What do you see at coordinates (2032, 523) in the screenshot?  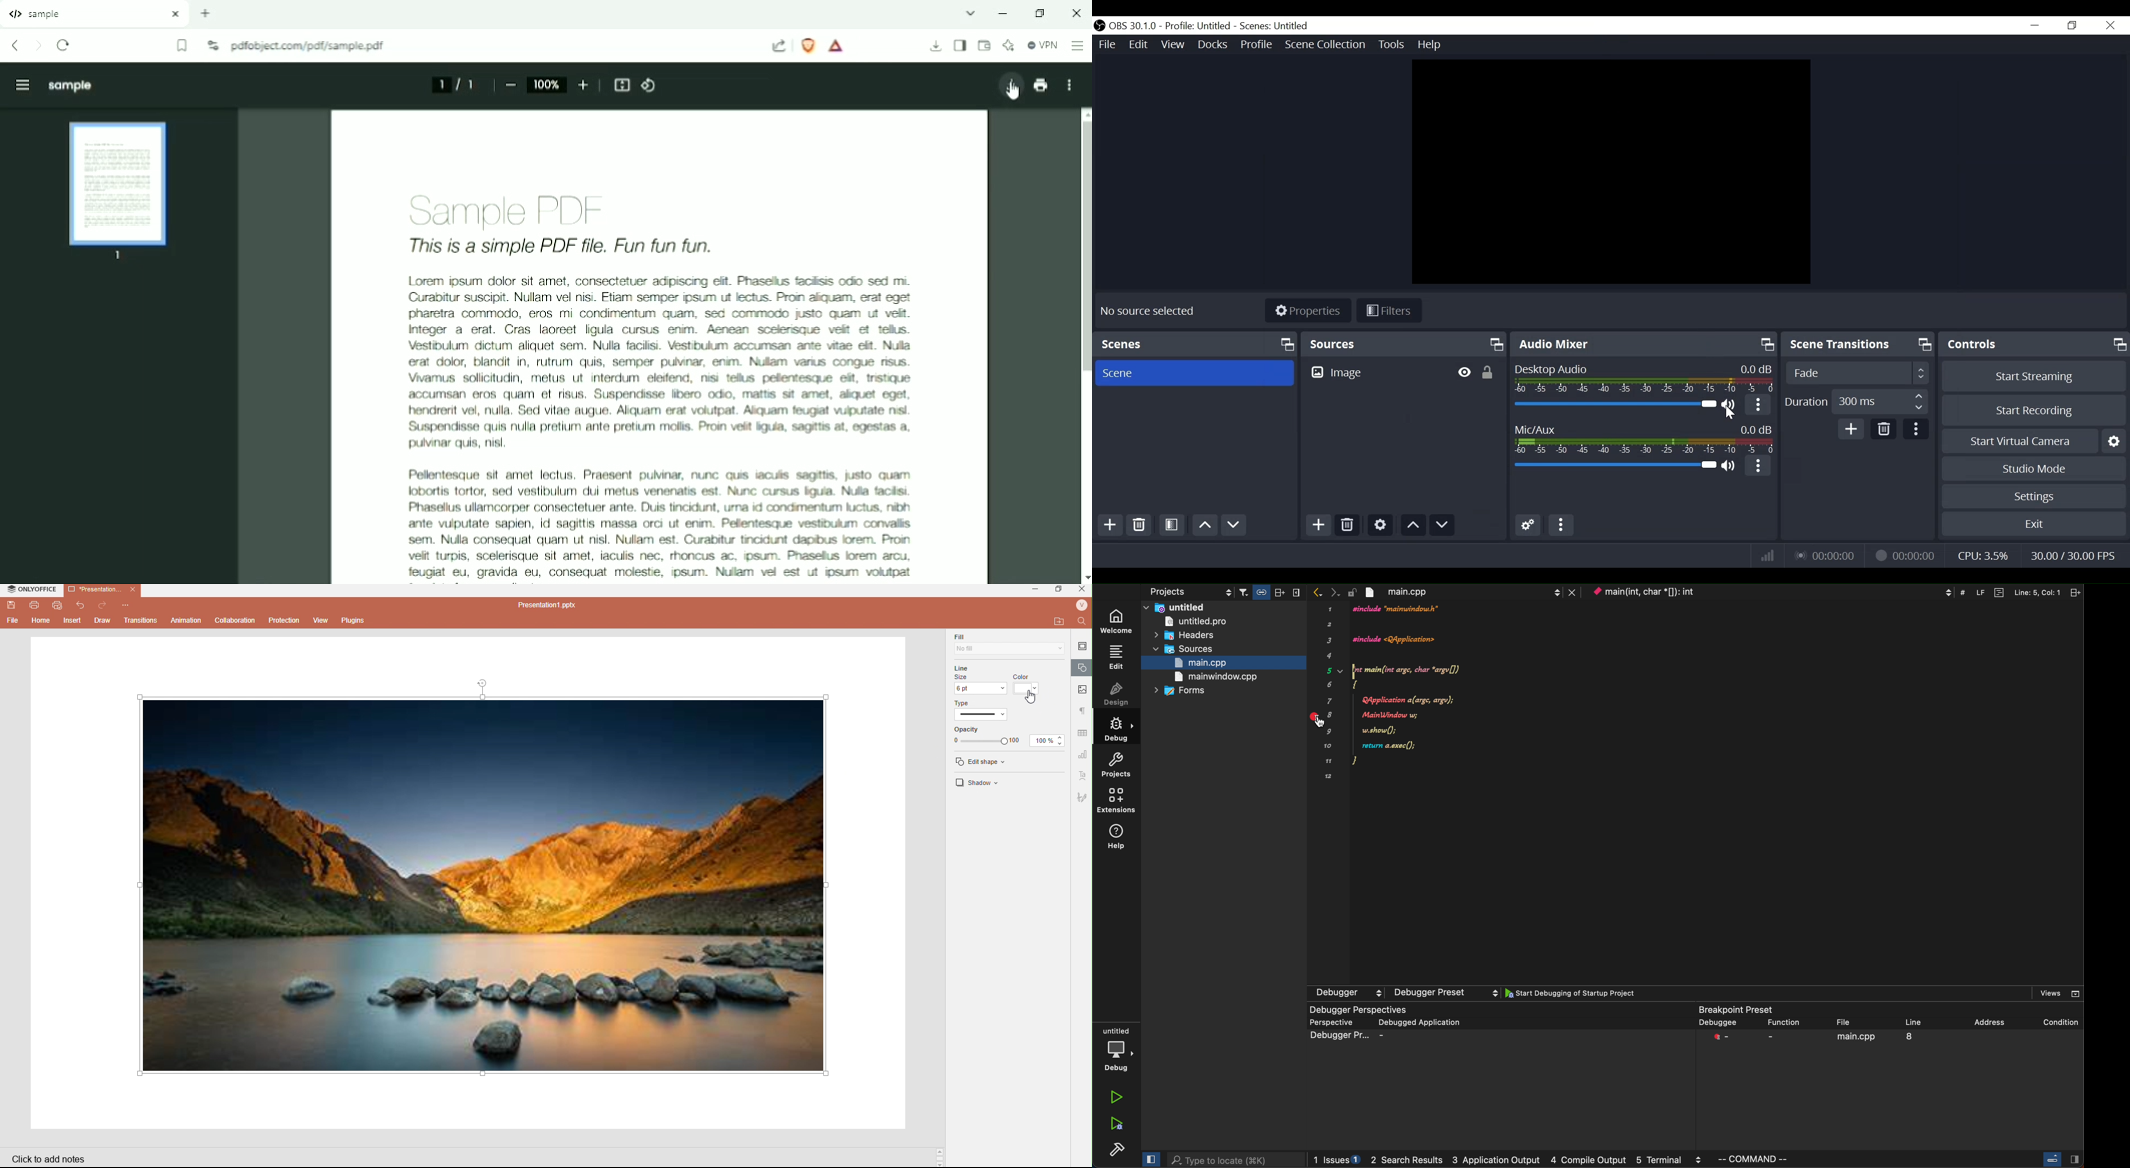 I see `Exit` at bounding box center [2032, 523].